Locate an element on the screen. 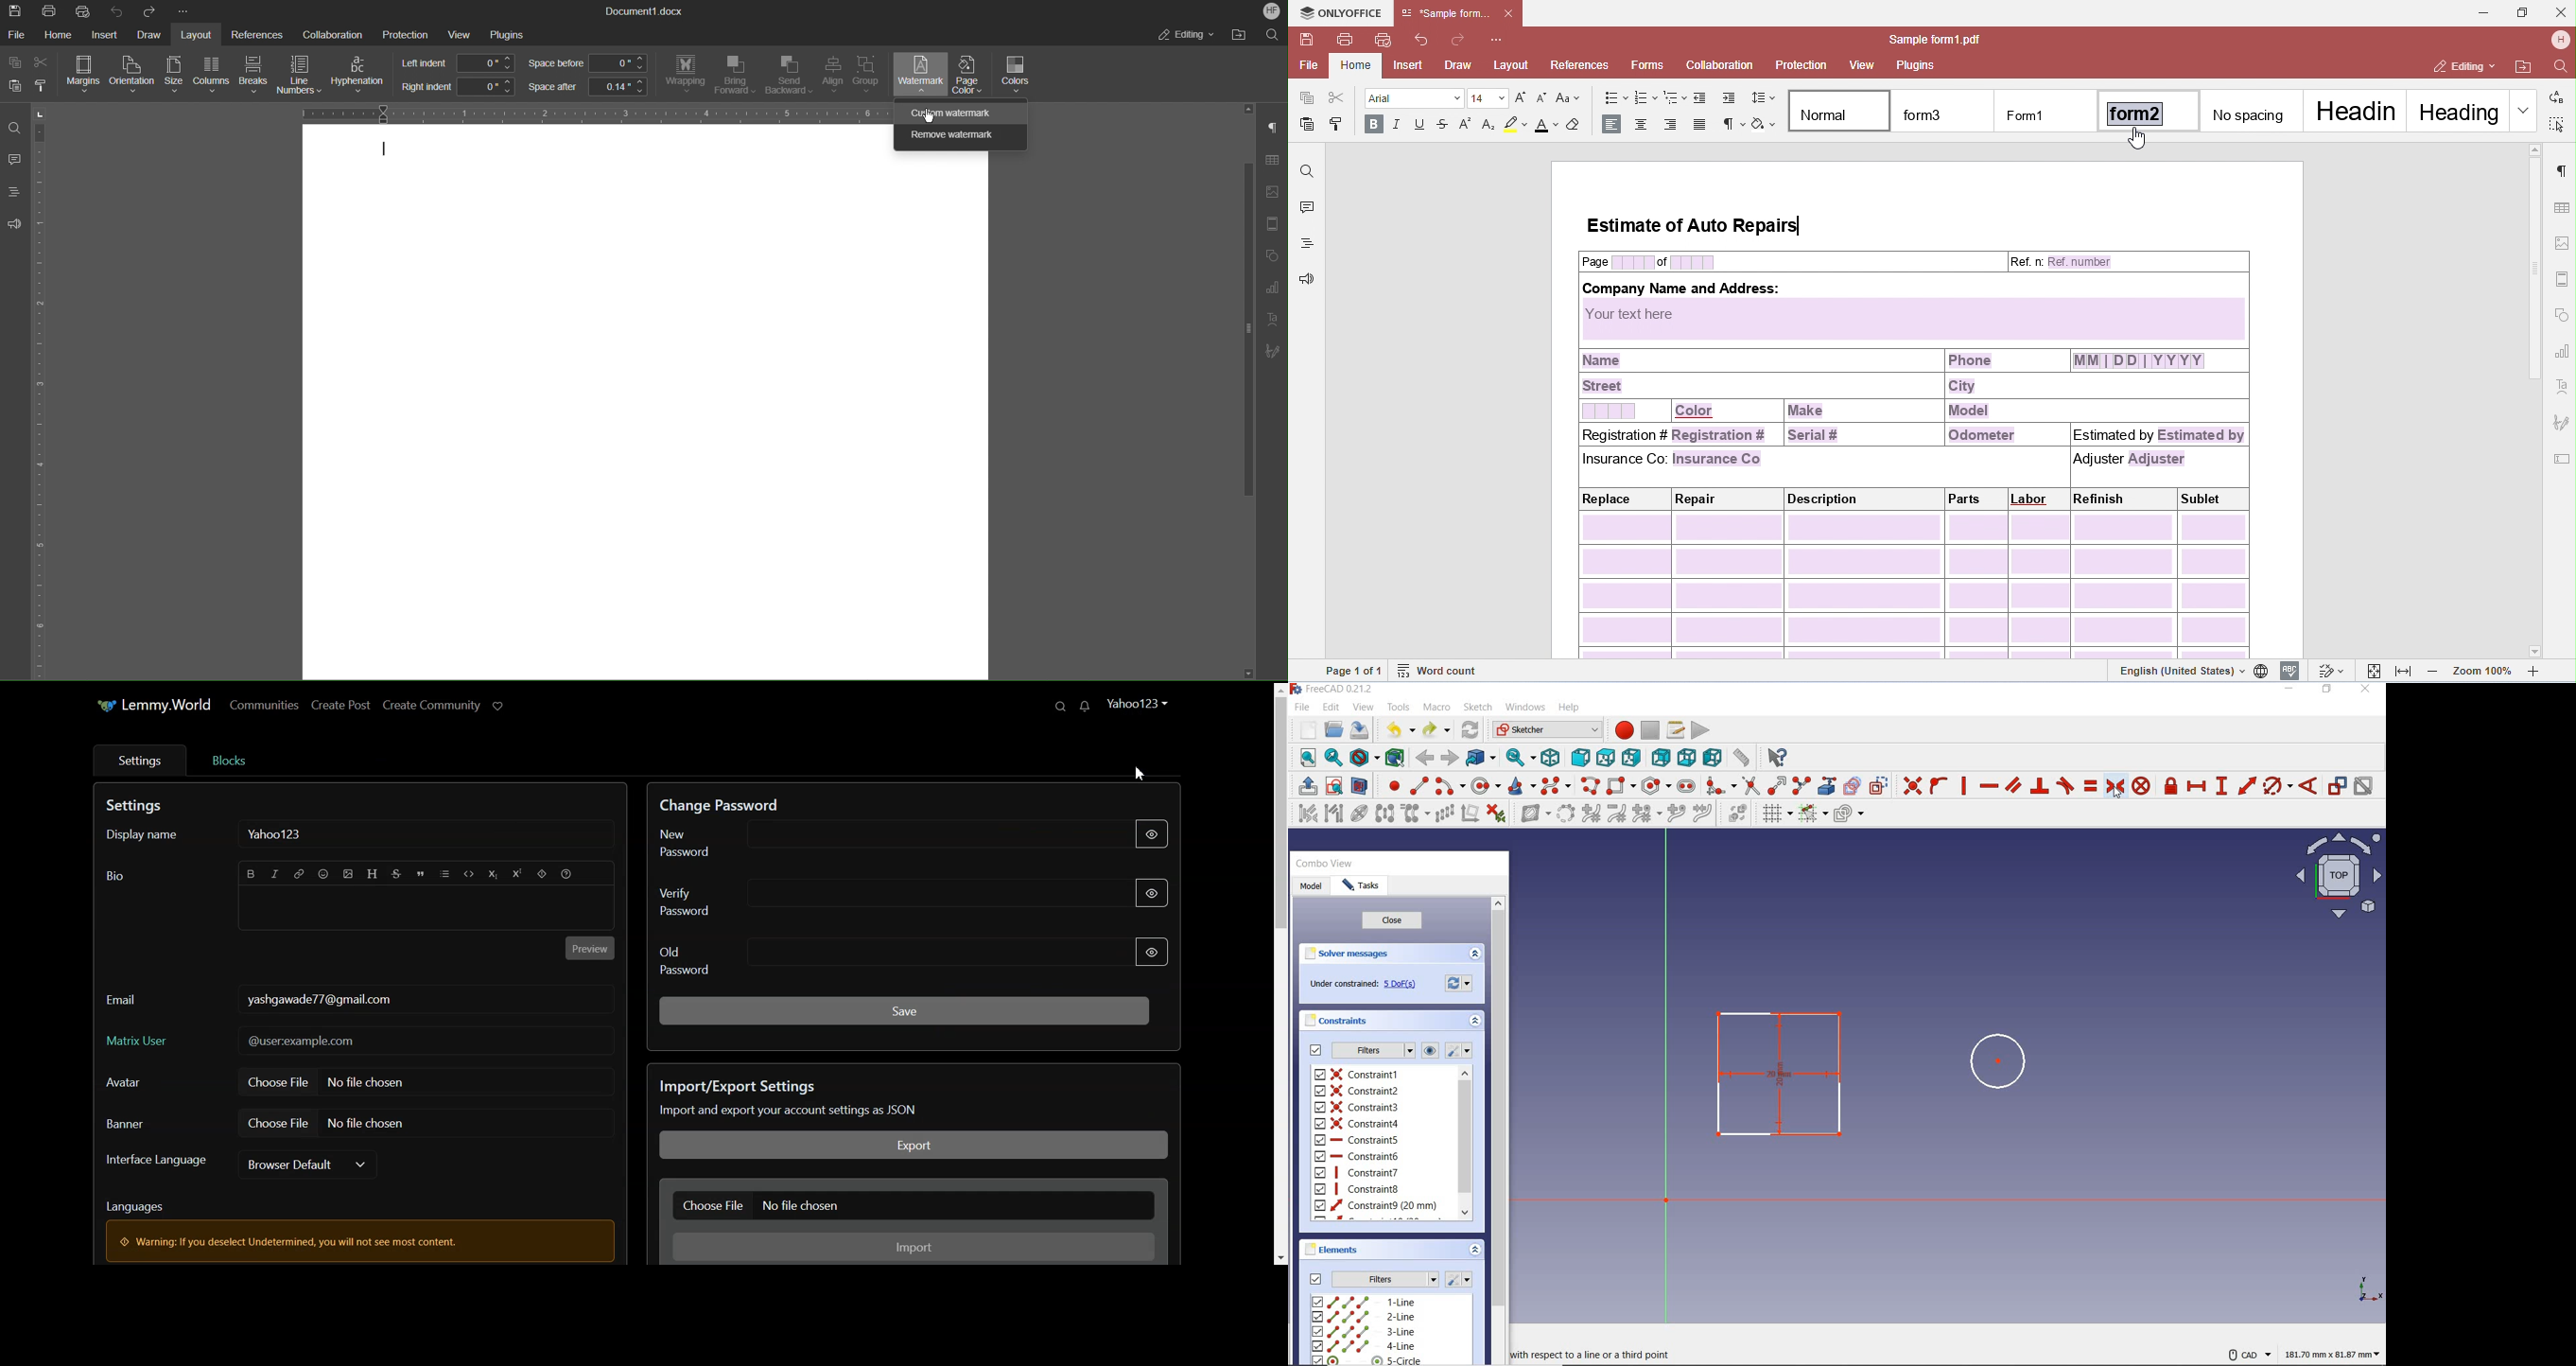  show/hide b-spline information layer is located at coordinates (1533, 814).